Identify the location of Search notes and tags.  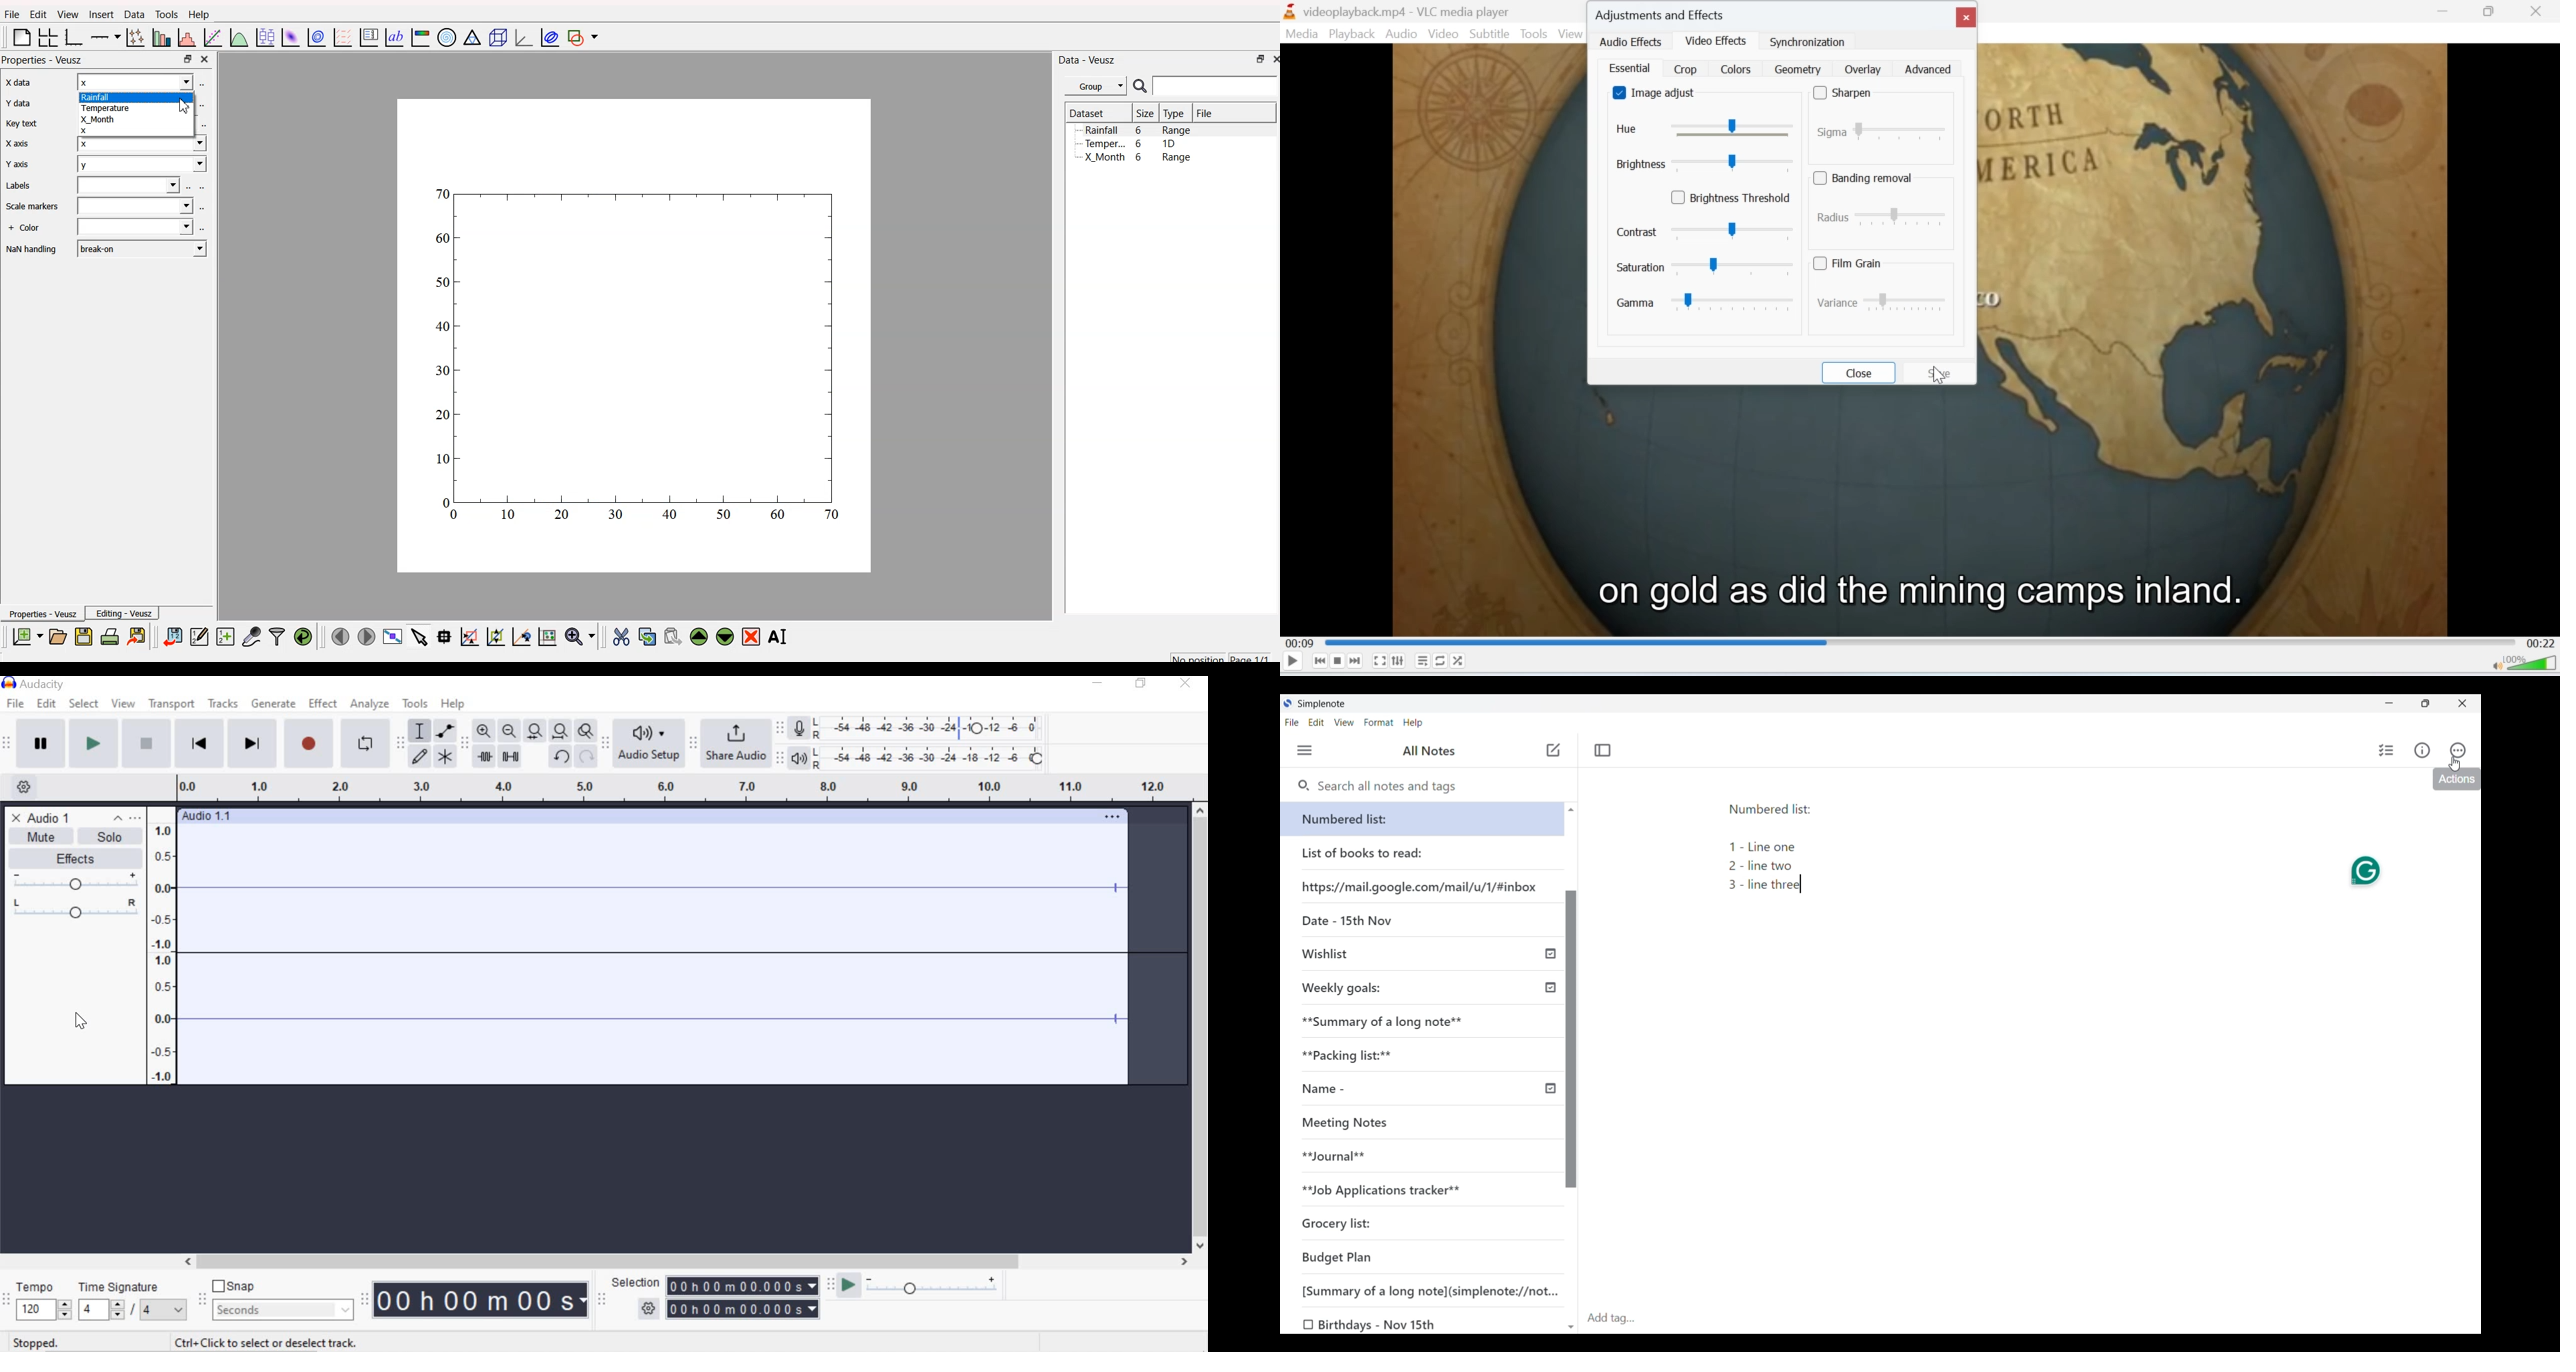
(1393, 786).